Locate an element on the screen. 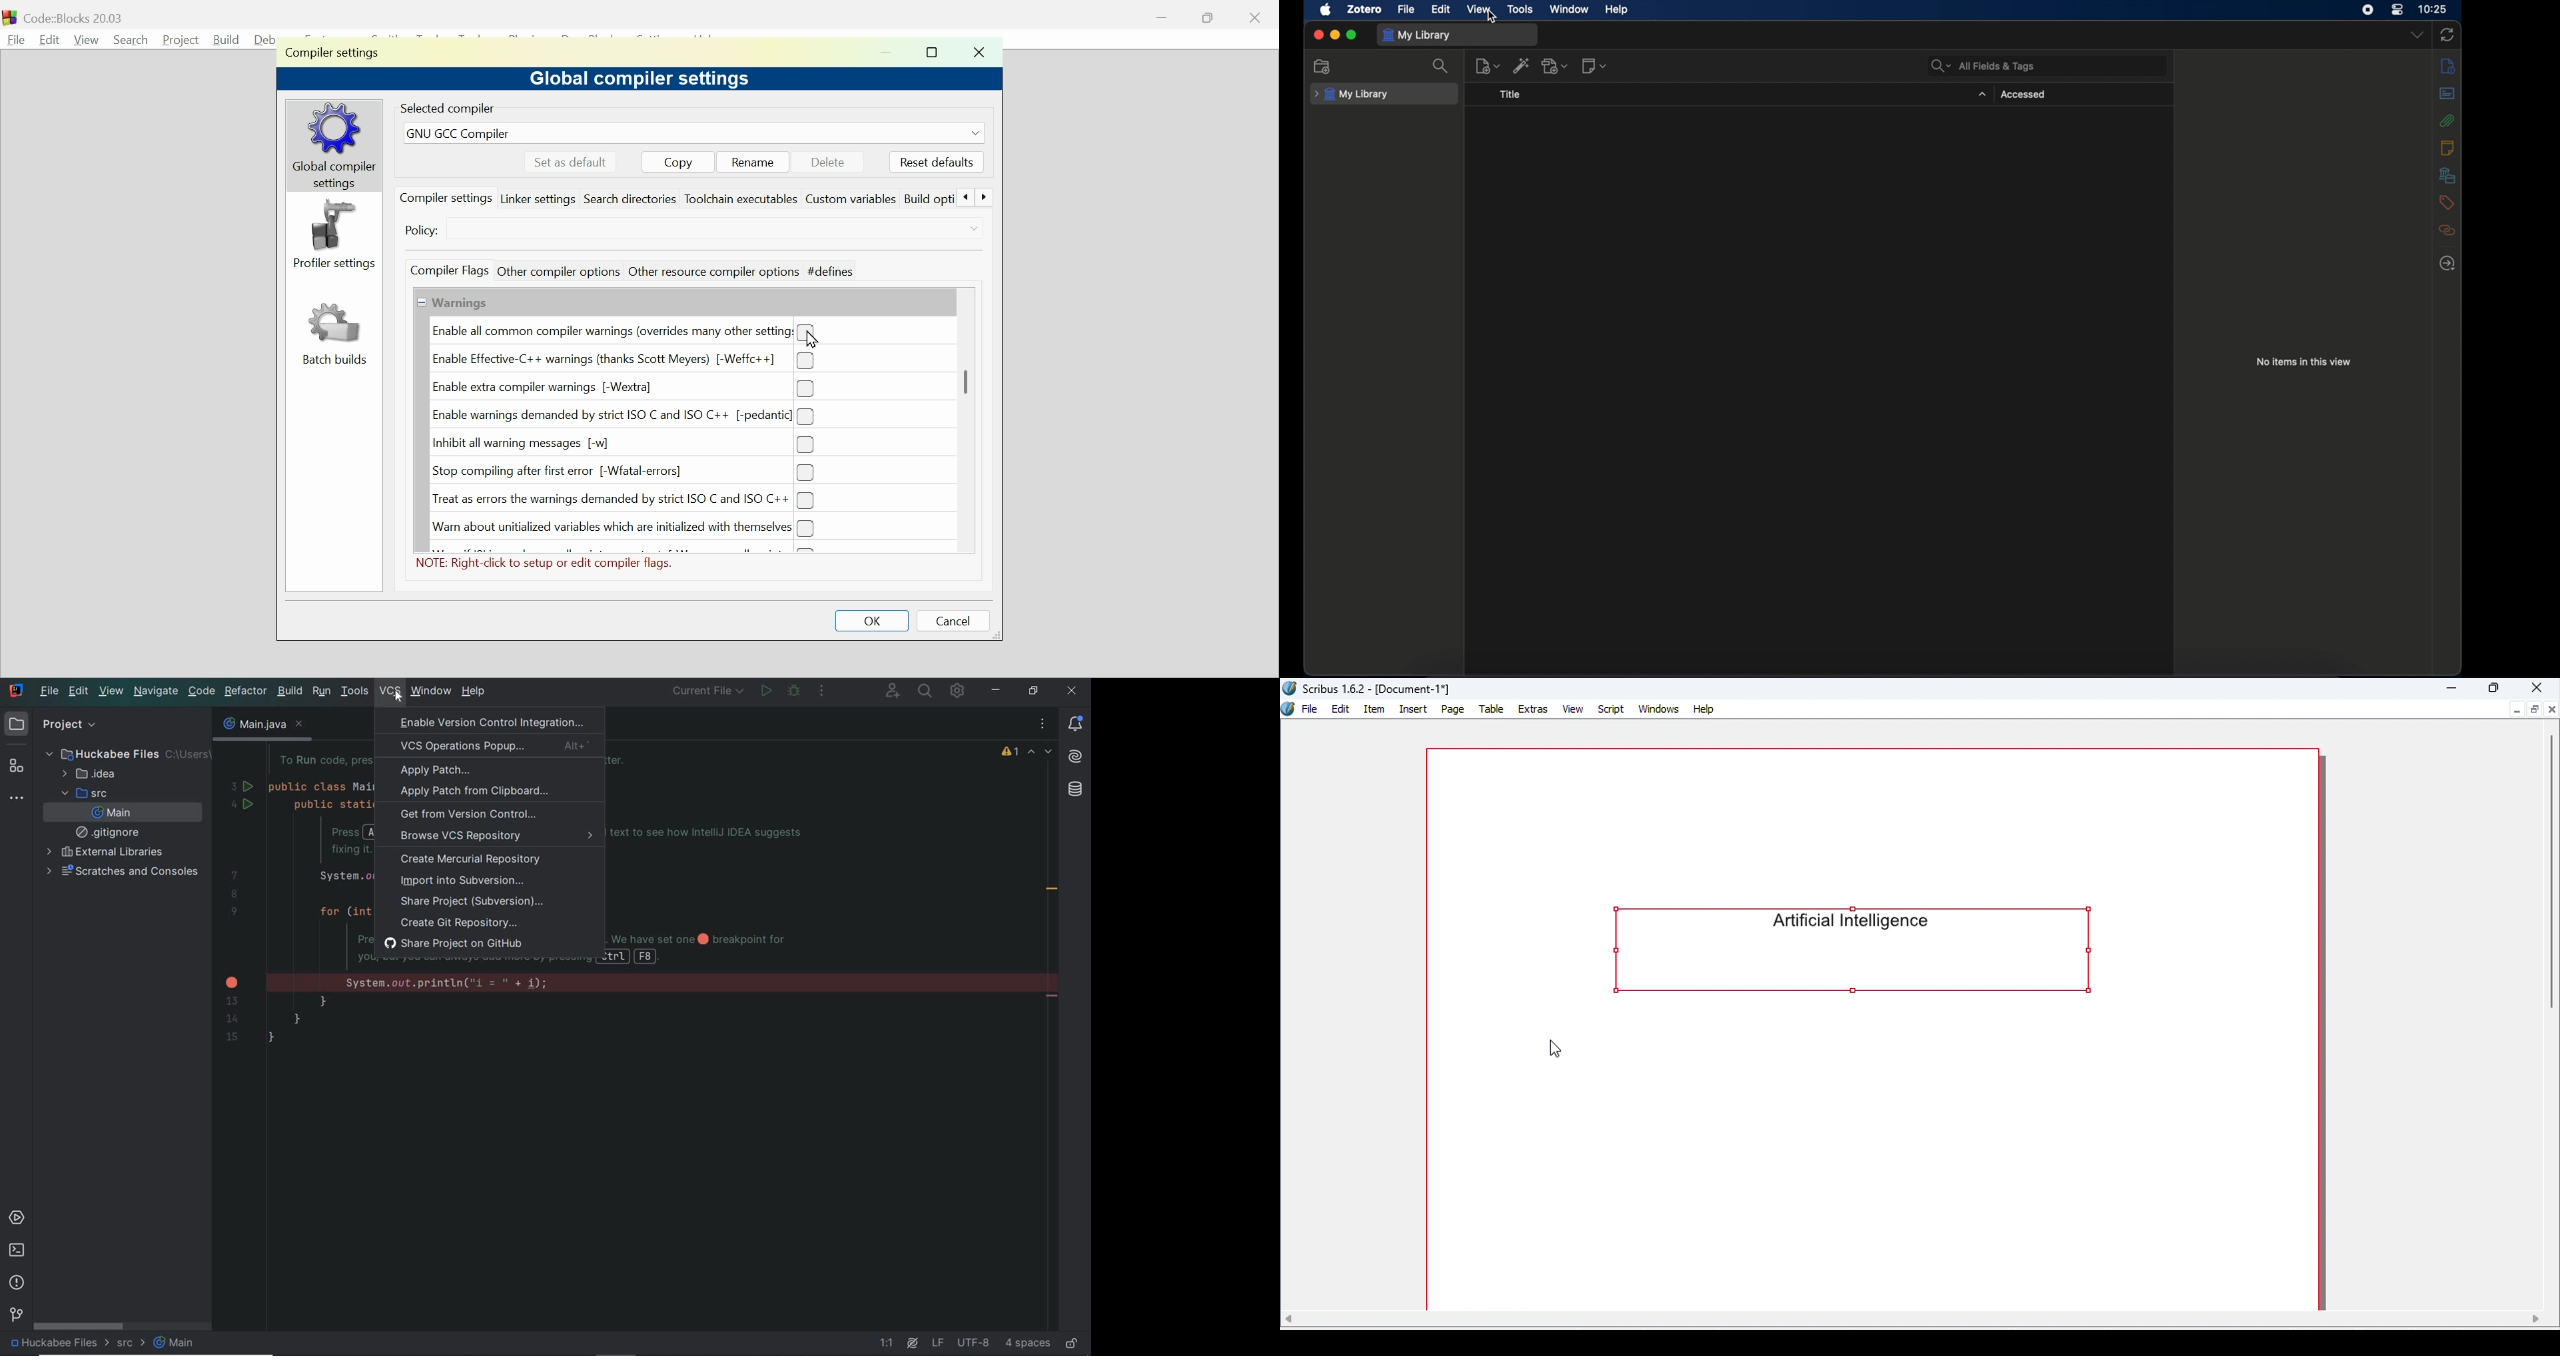  View is located at coordinates (1575, 709).